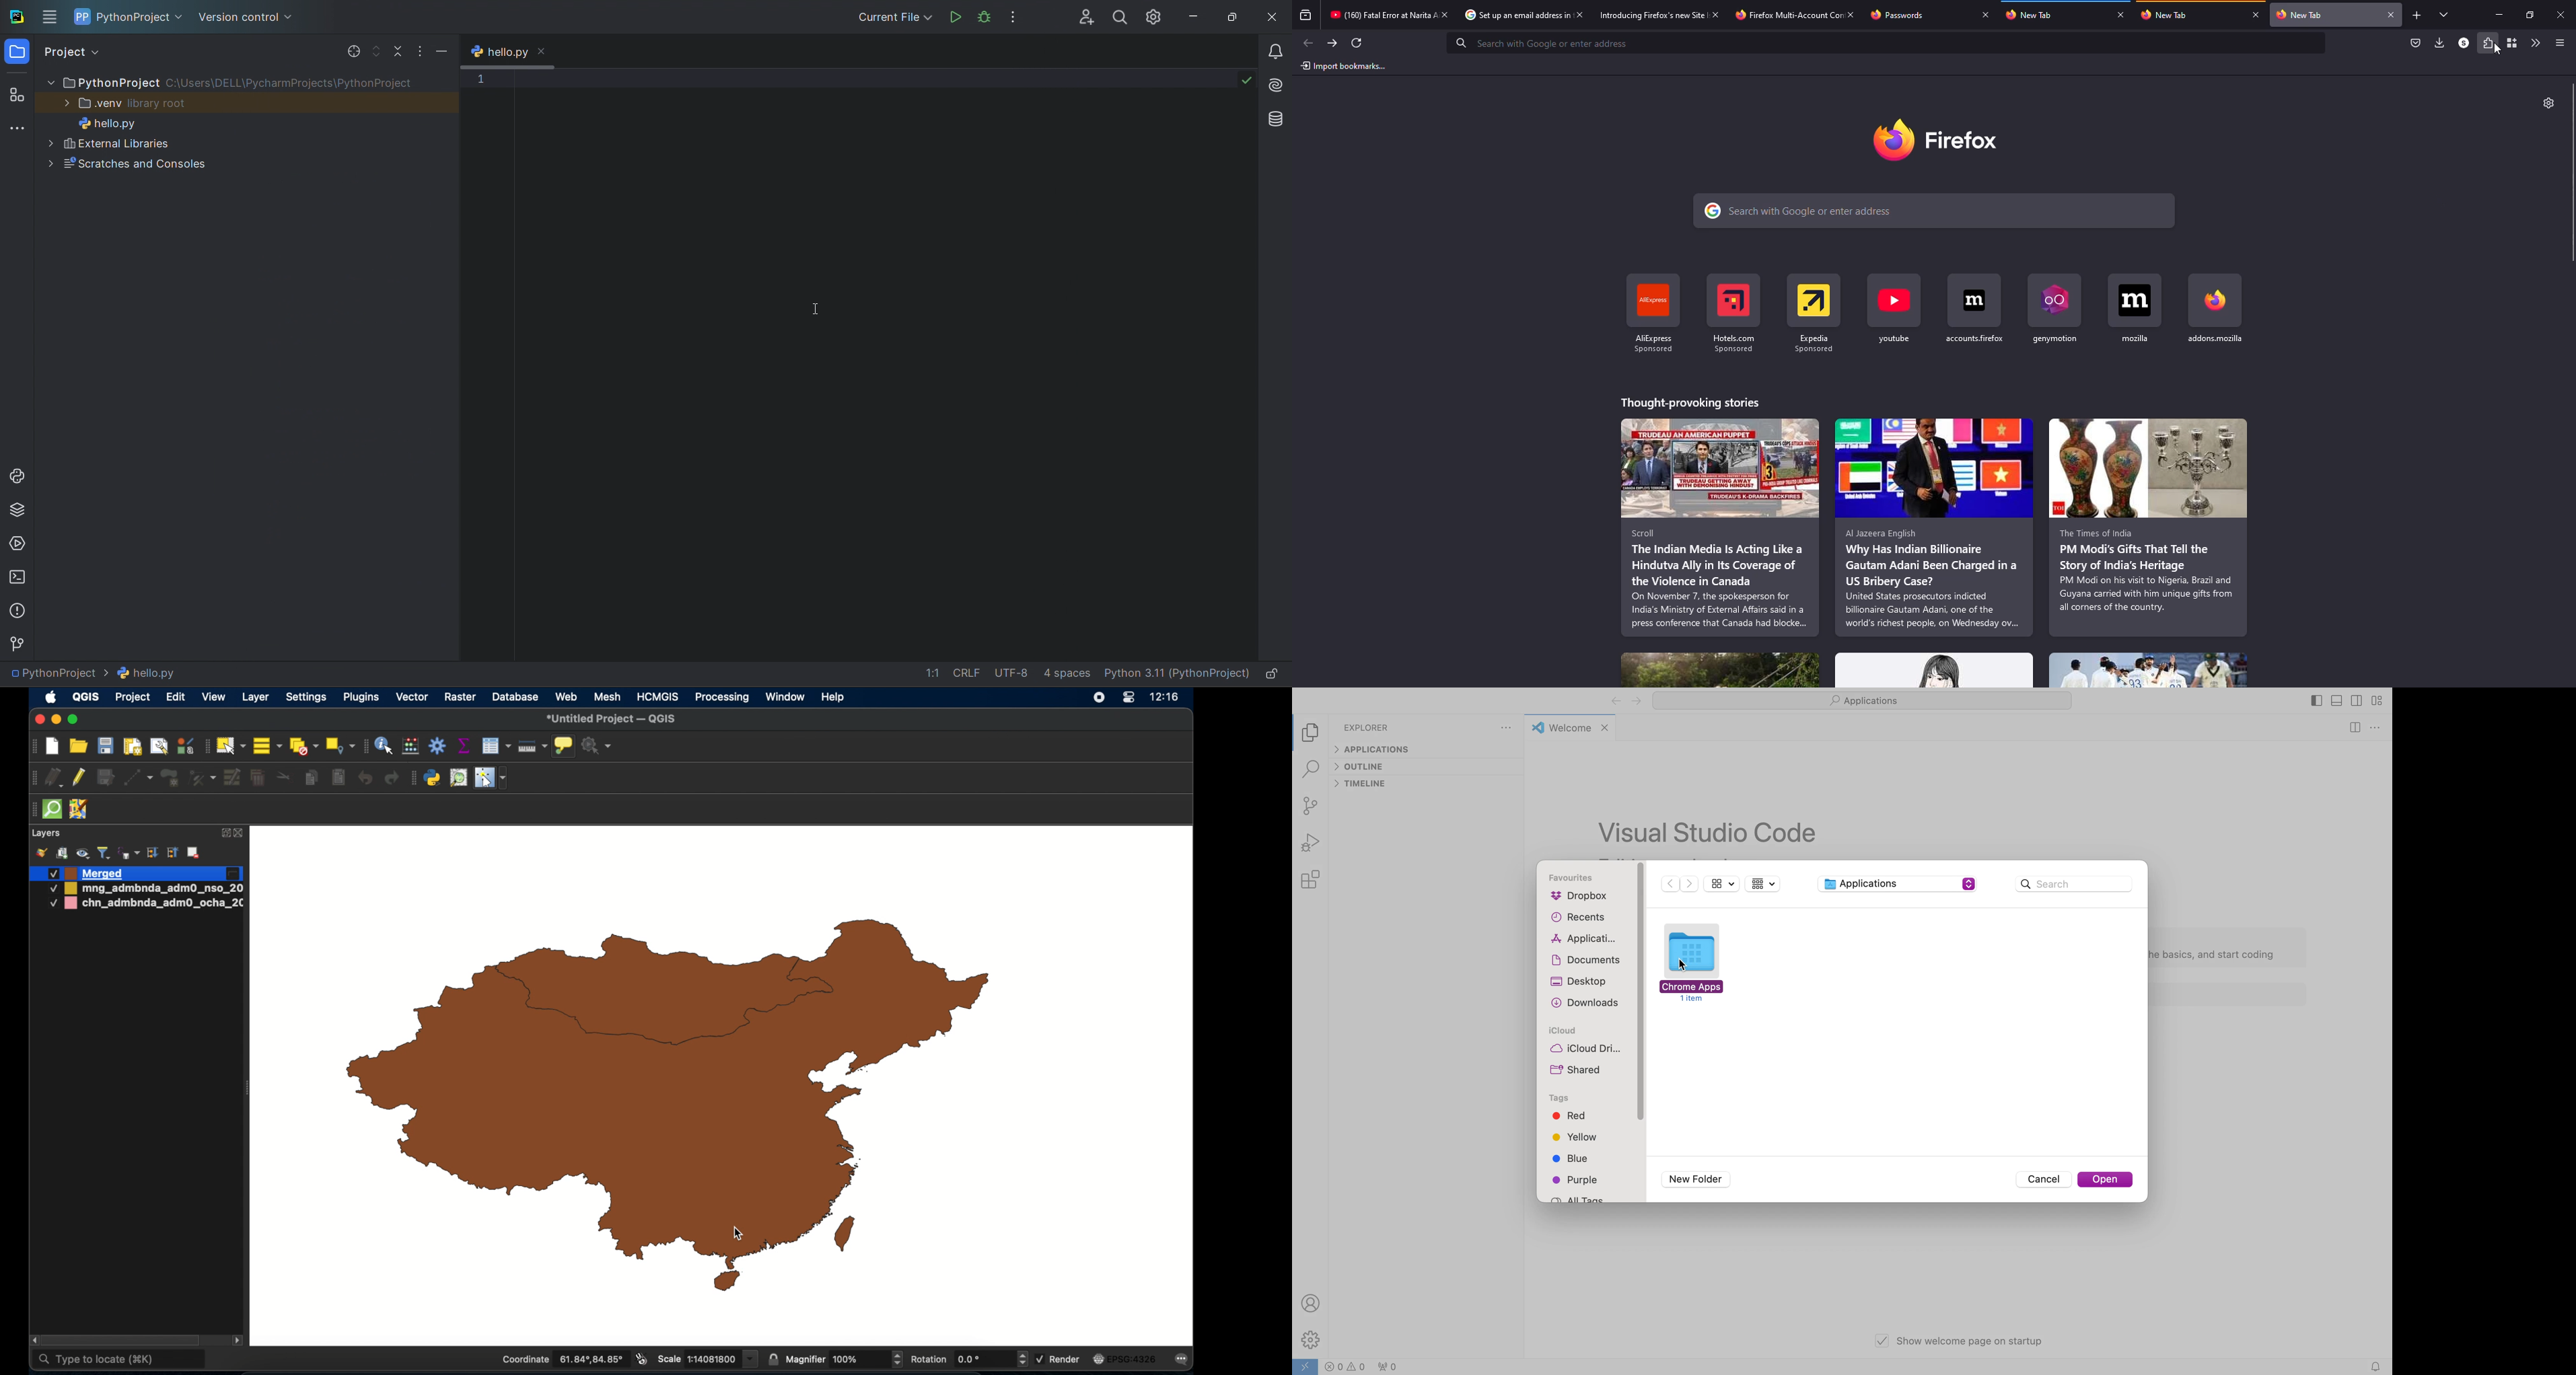 This screenshot has width=2576, height=1400. What do you see at coordinates (2512, 42) in the screenshot?
I see `container` at bounding box center [2512, 42].